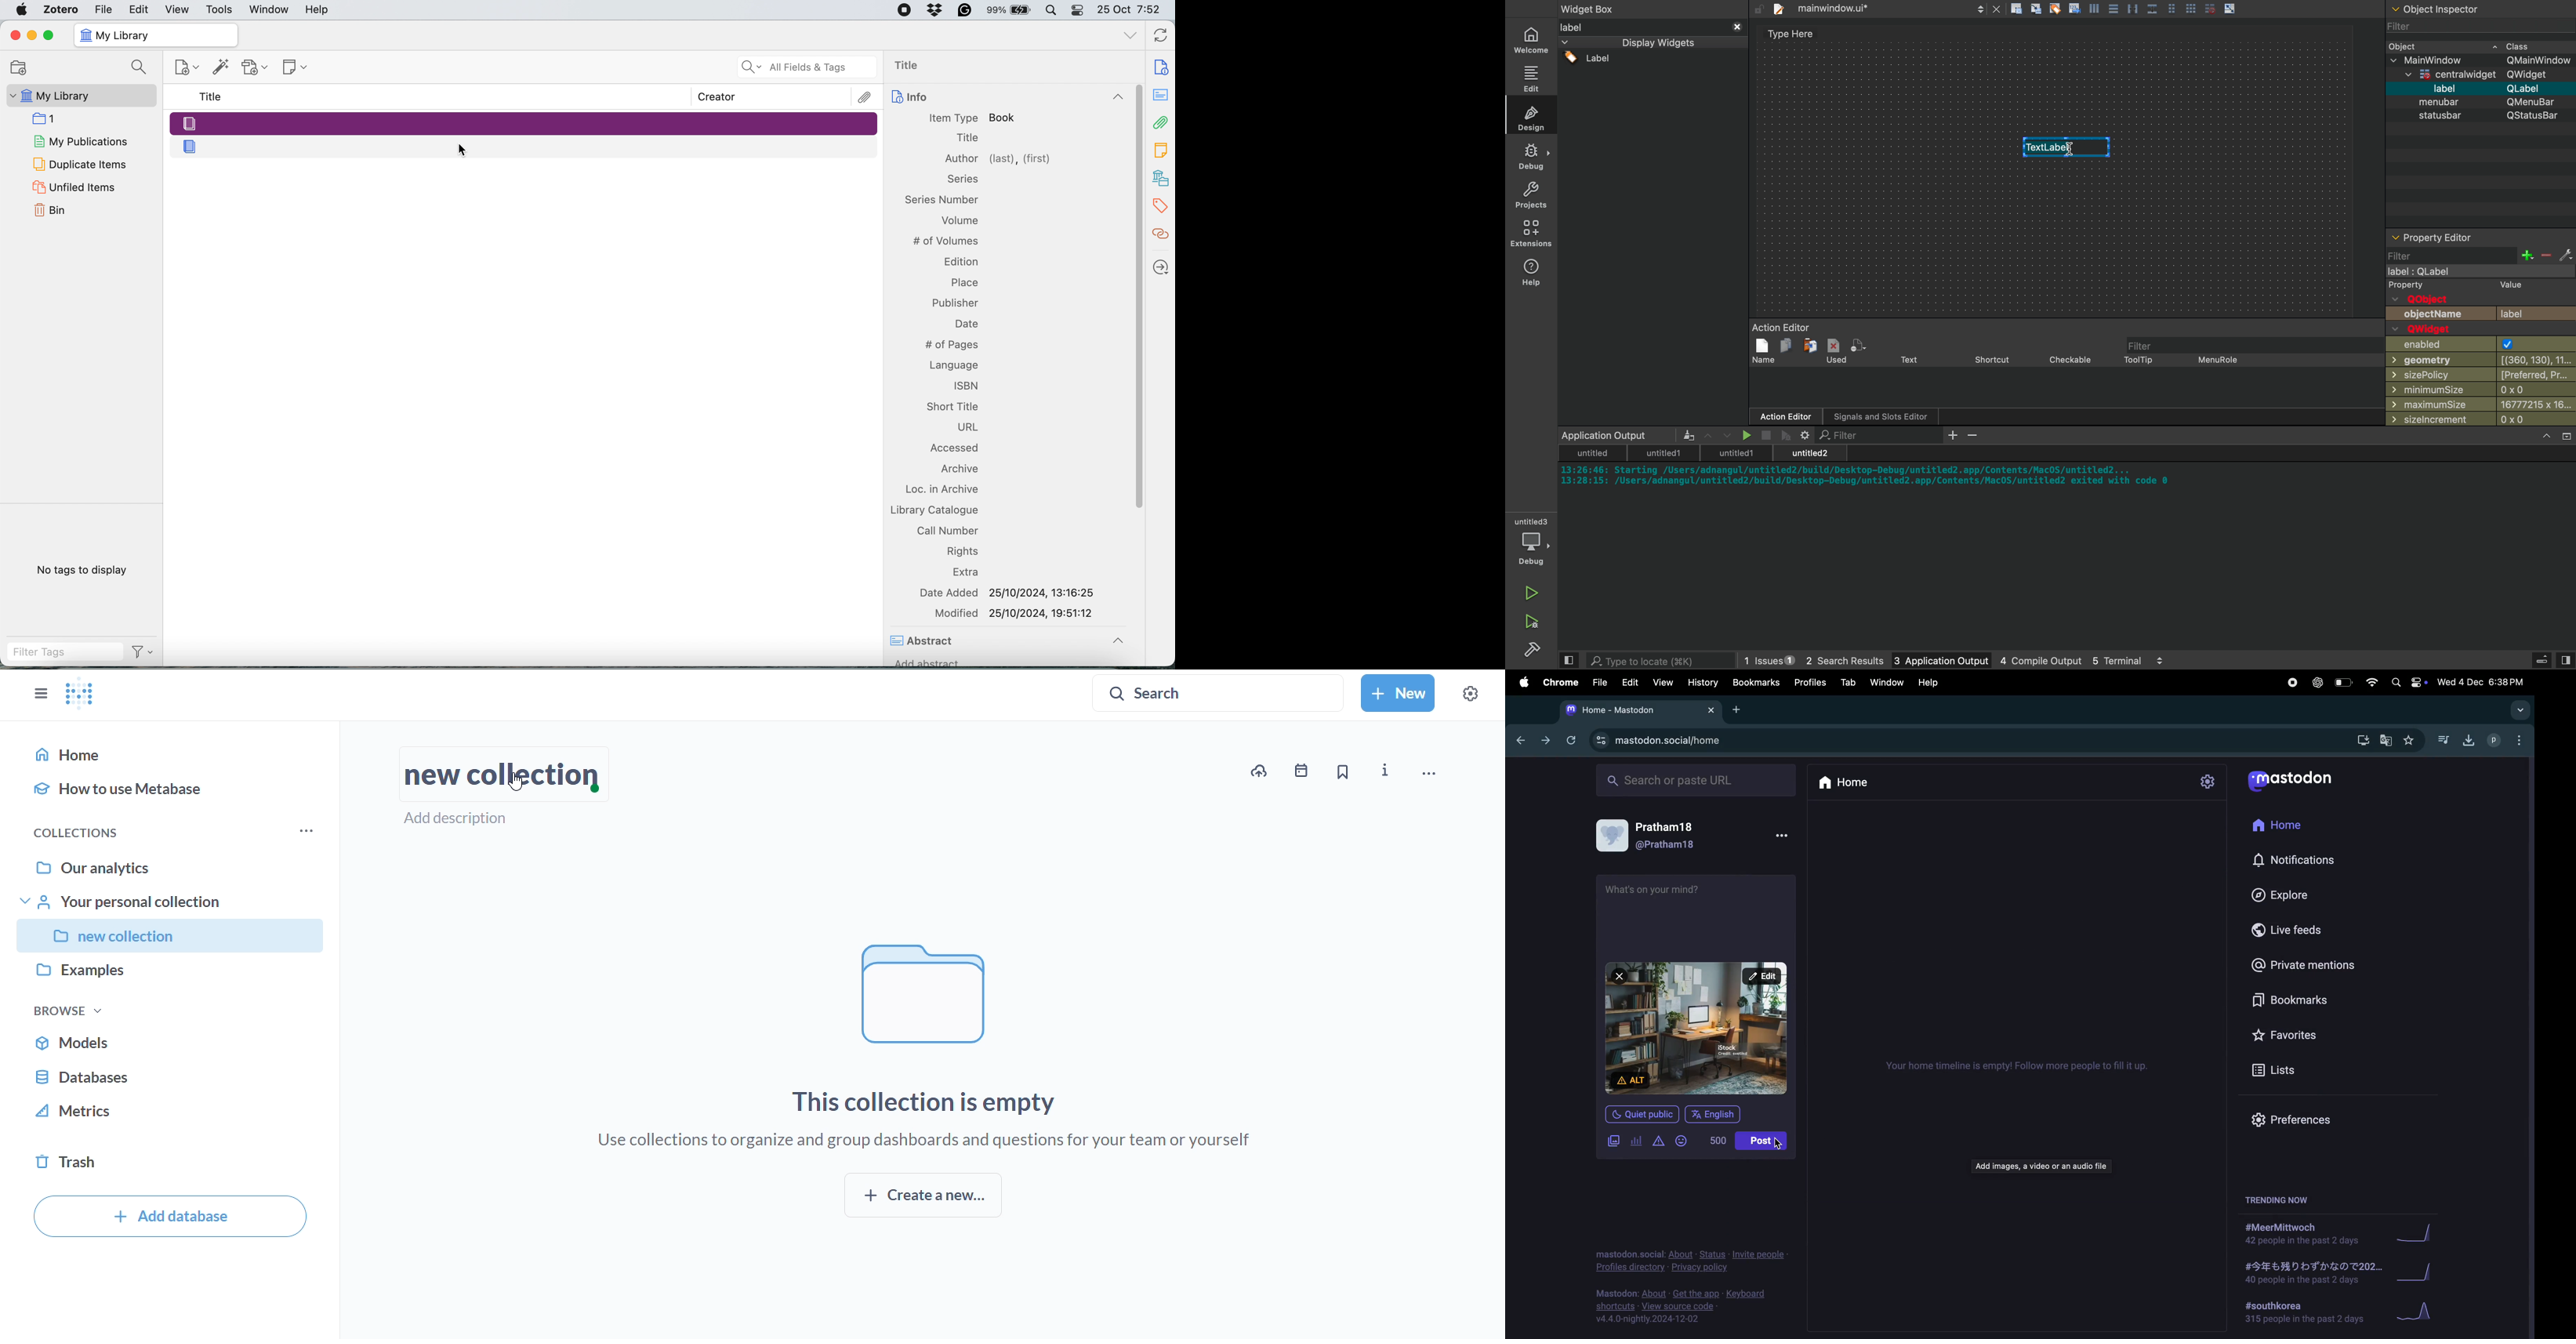 Image resolution: width=2576 pixels, height=1344 pixels. I want to click on add description, so click(466, 818).